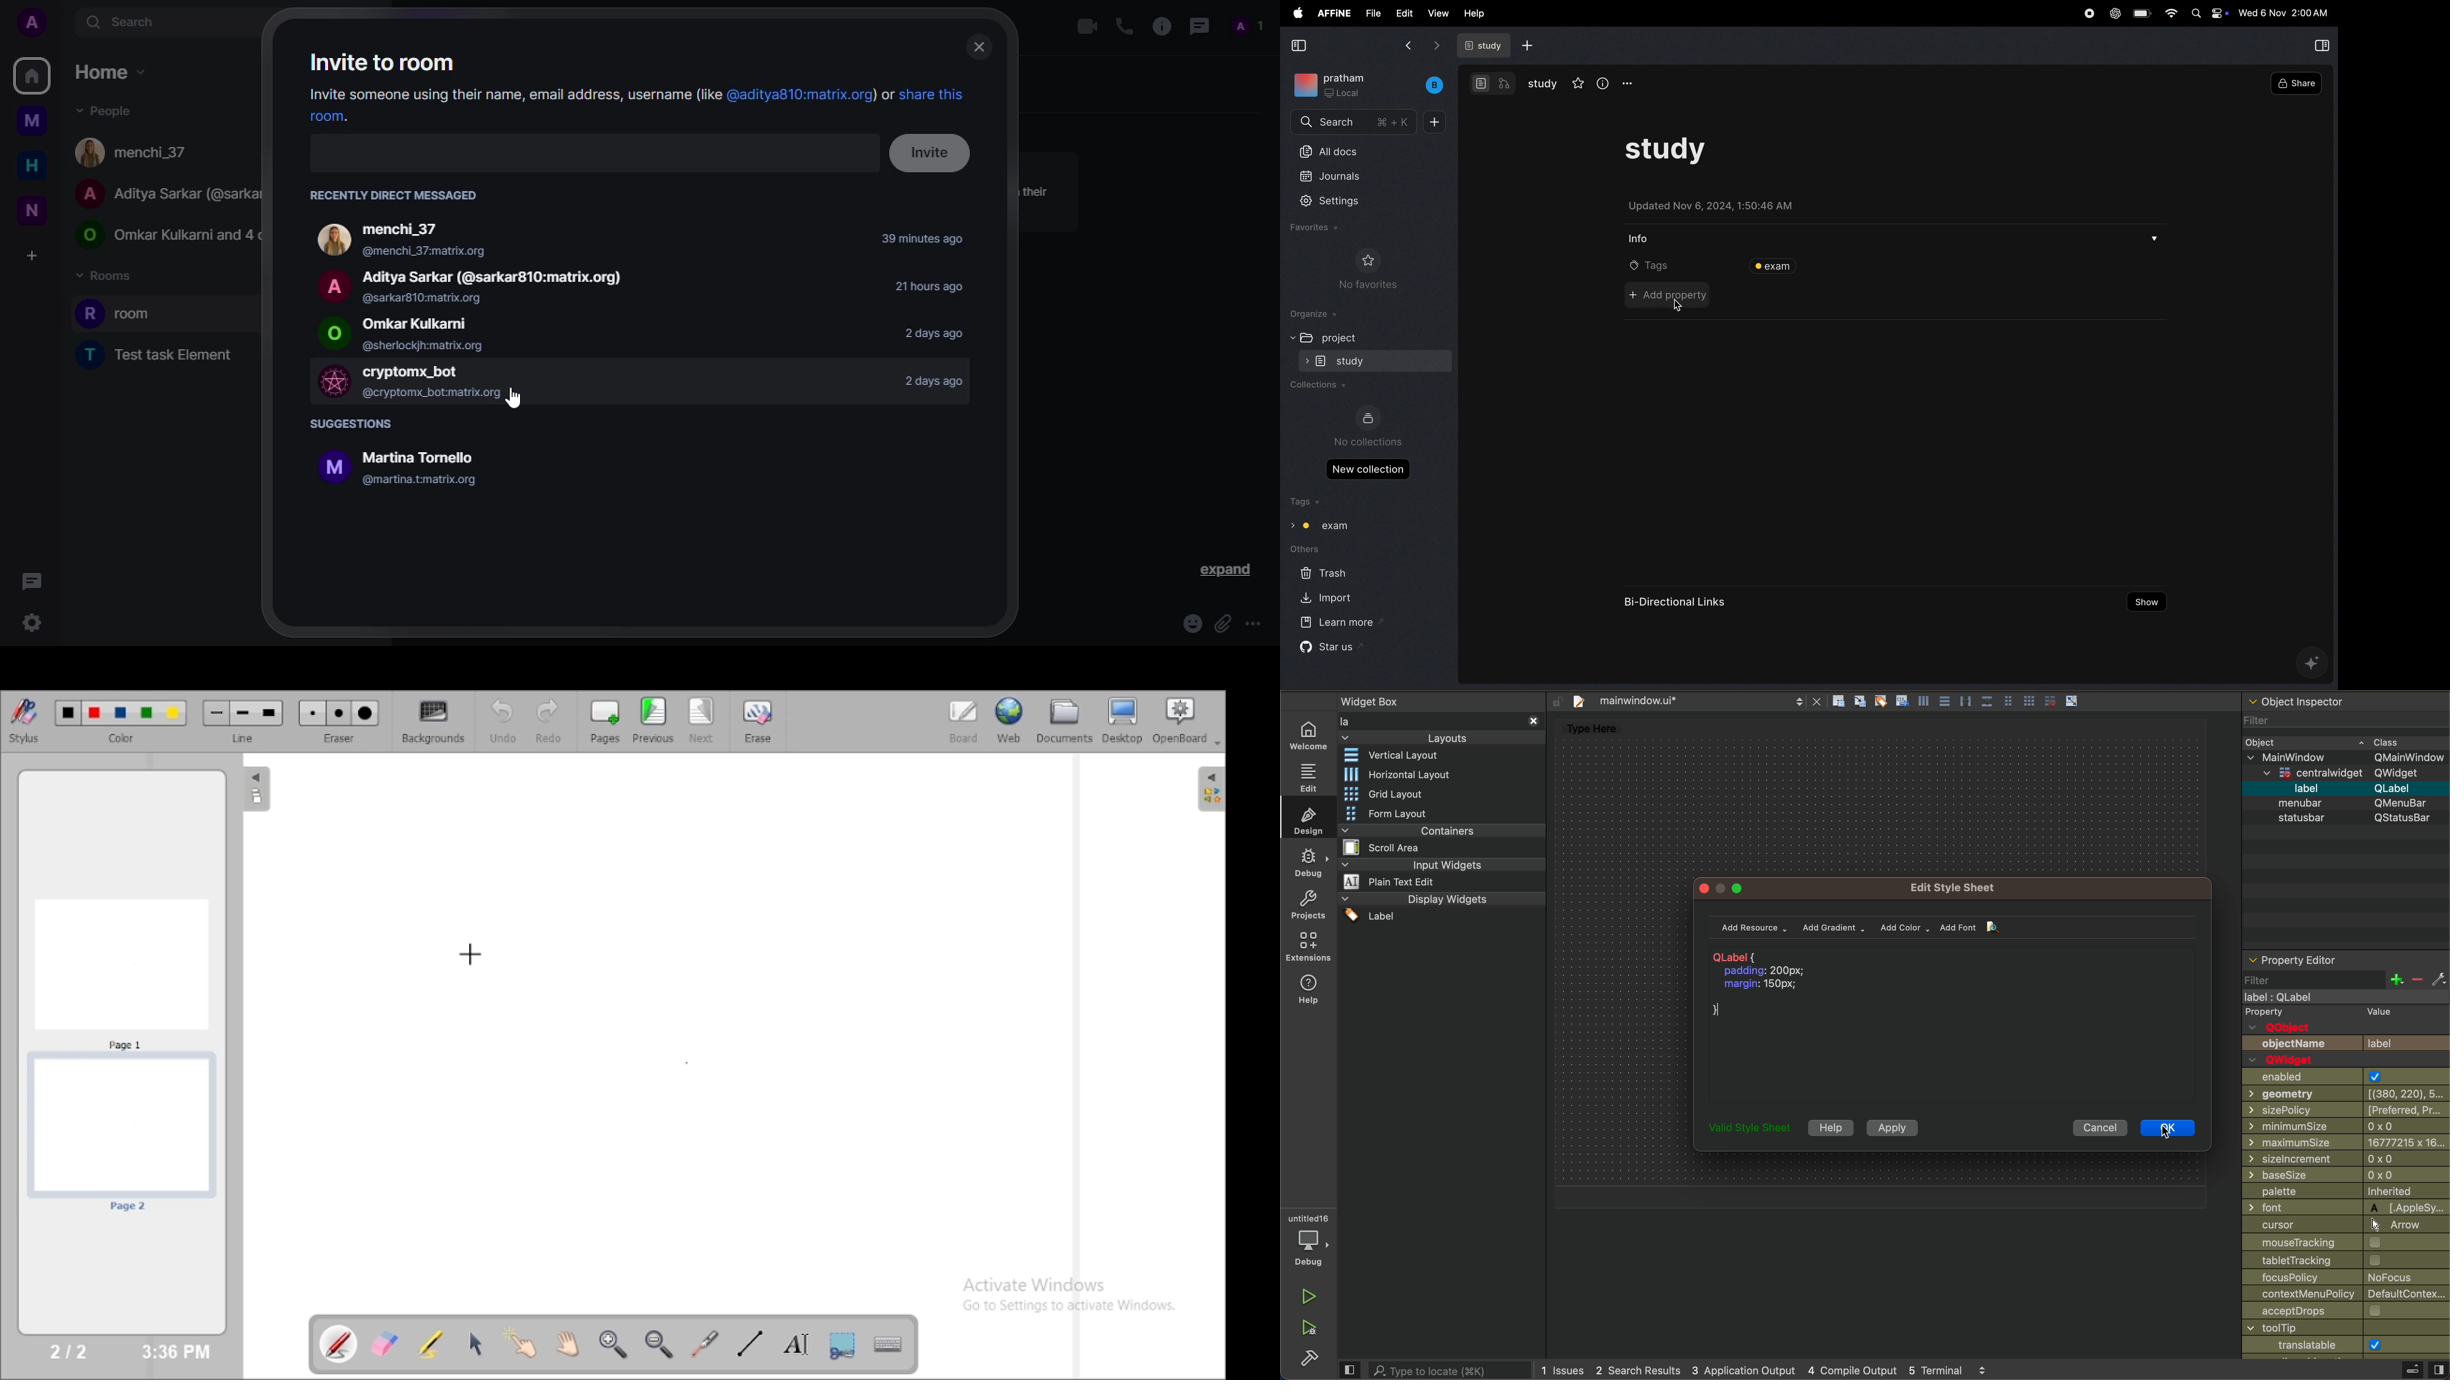  What do you see at coordinates (491, 275) in the screenshot?
I see `Aditya Sarkar (@sarkar810:matrix.org)` at bounding box center [491, 275].